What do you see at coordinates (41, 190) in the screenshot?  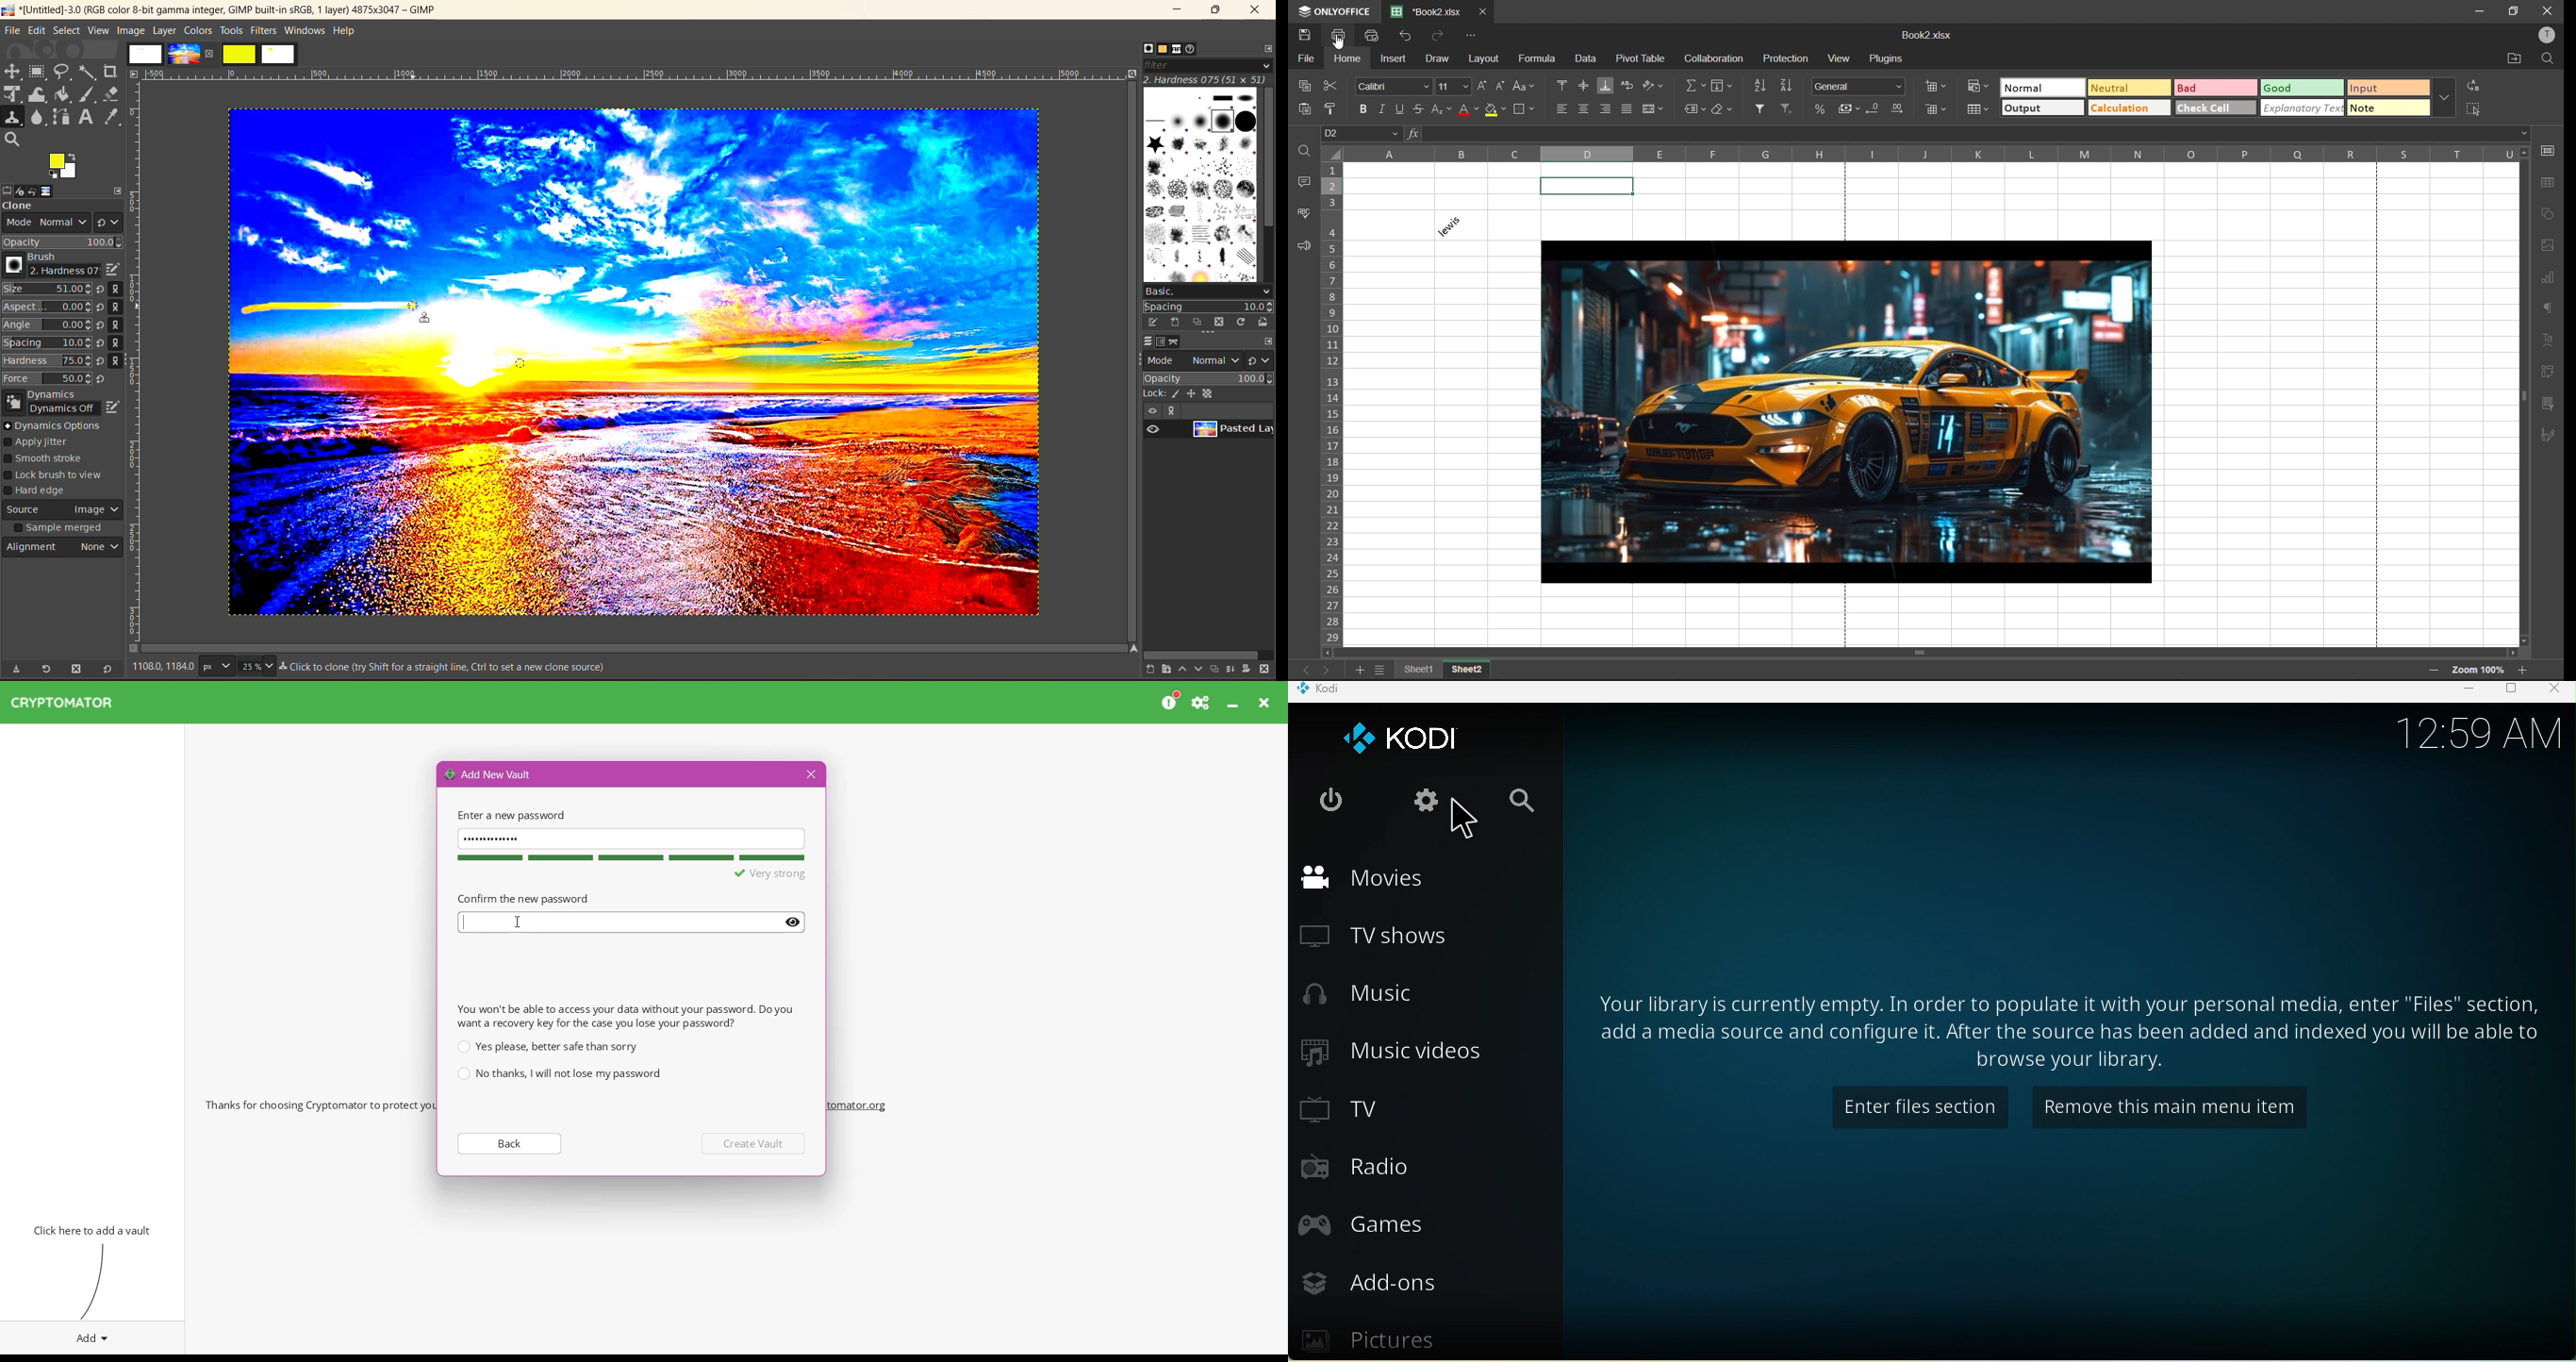 I see `undo` at bounding box center [41, 190].